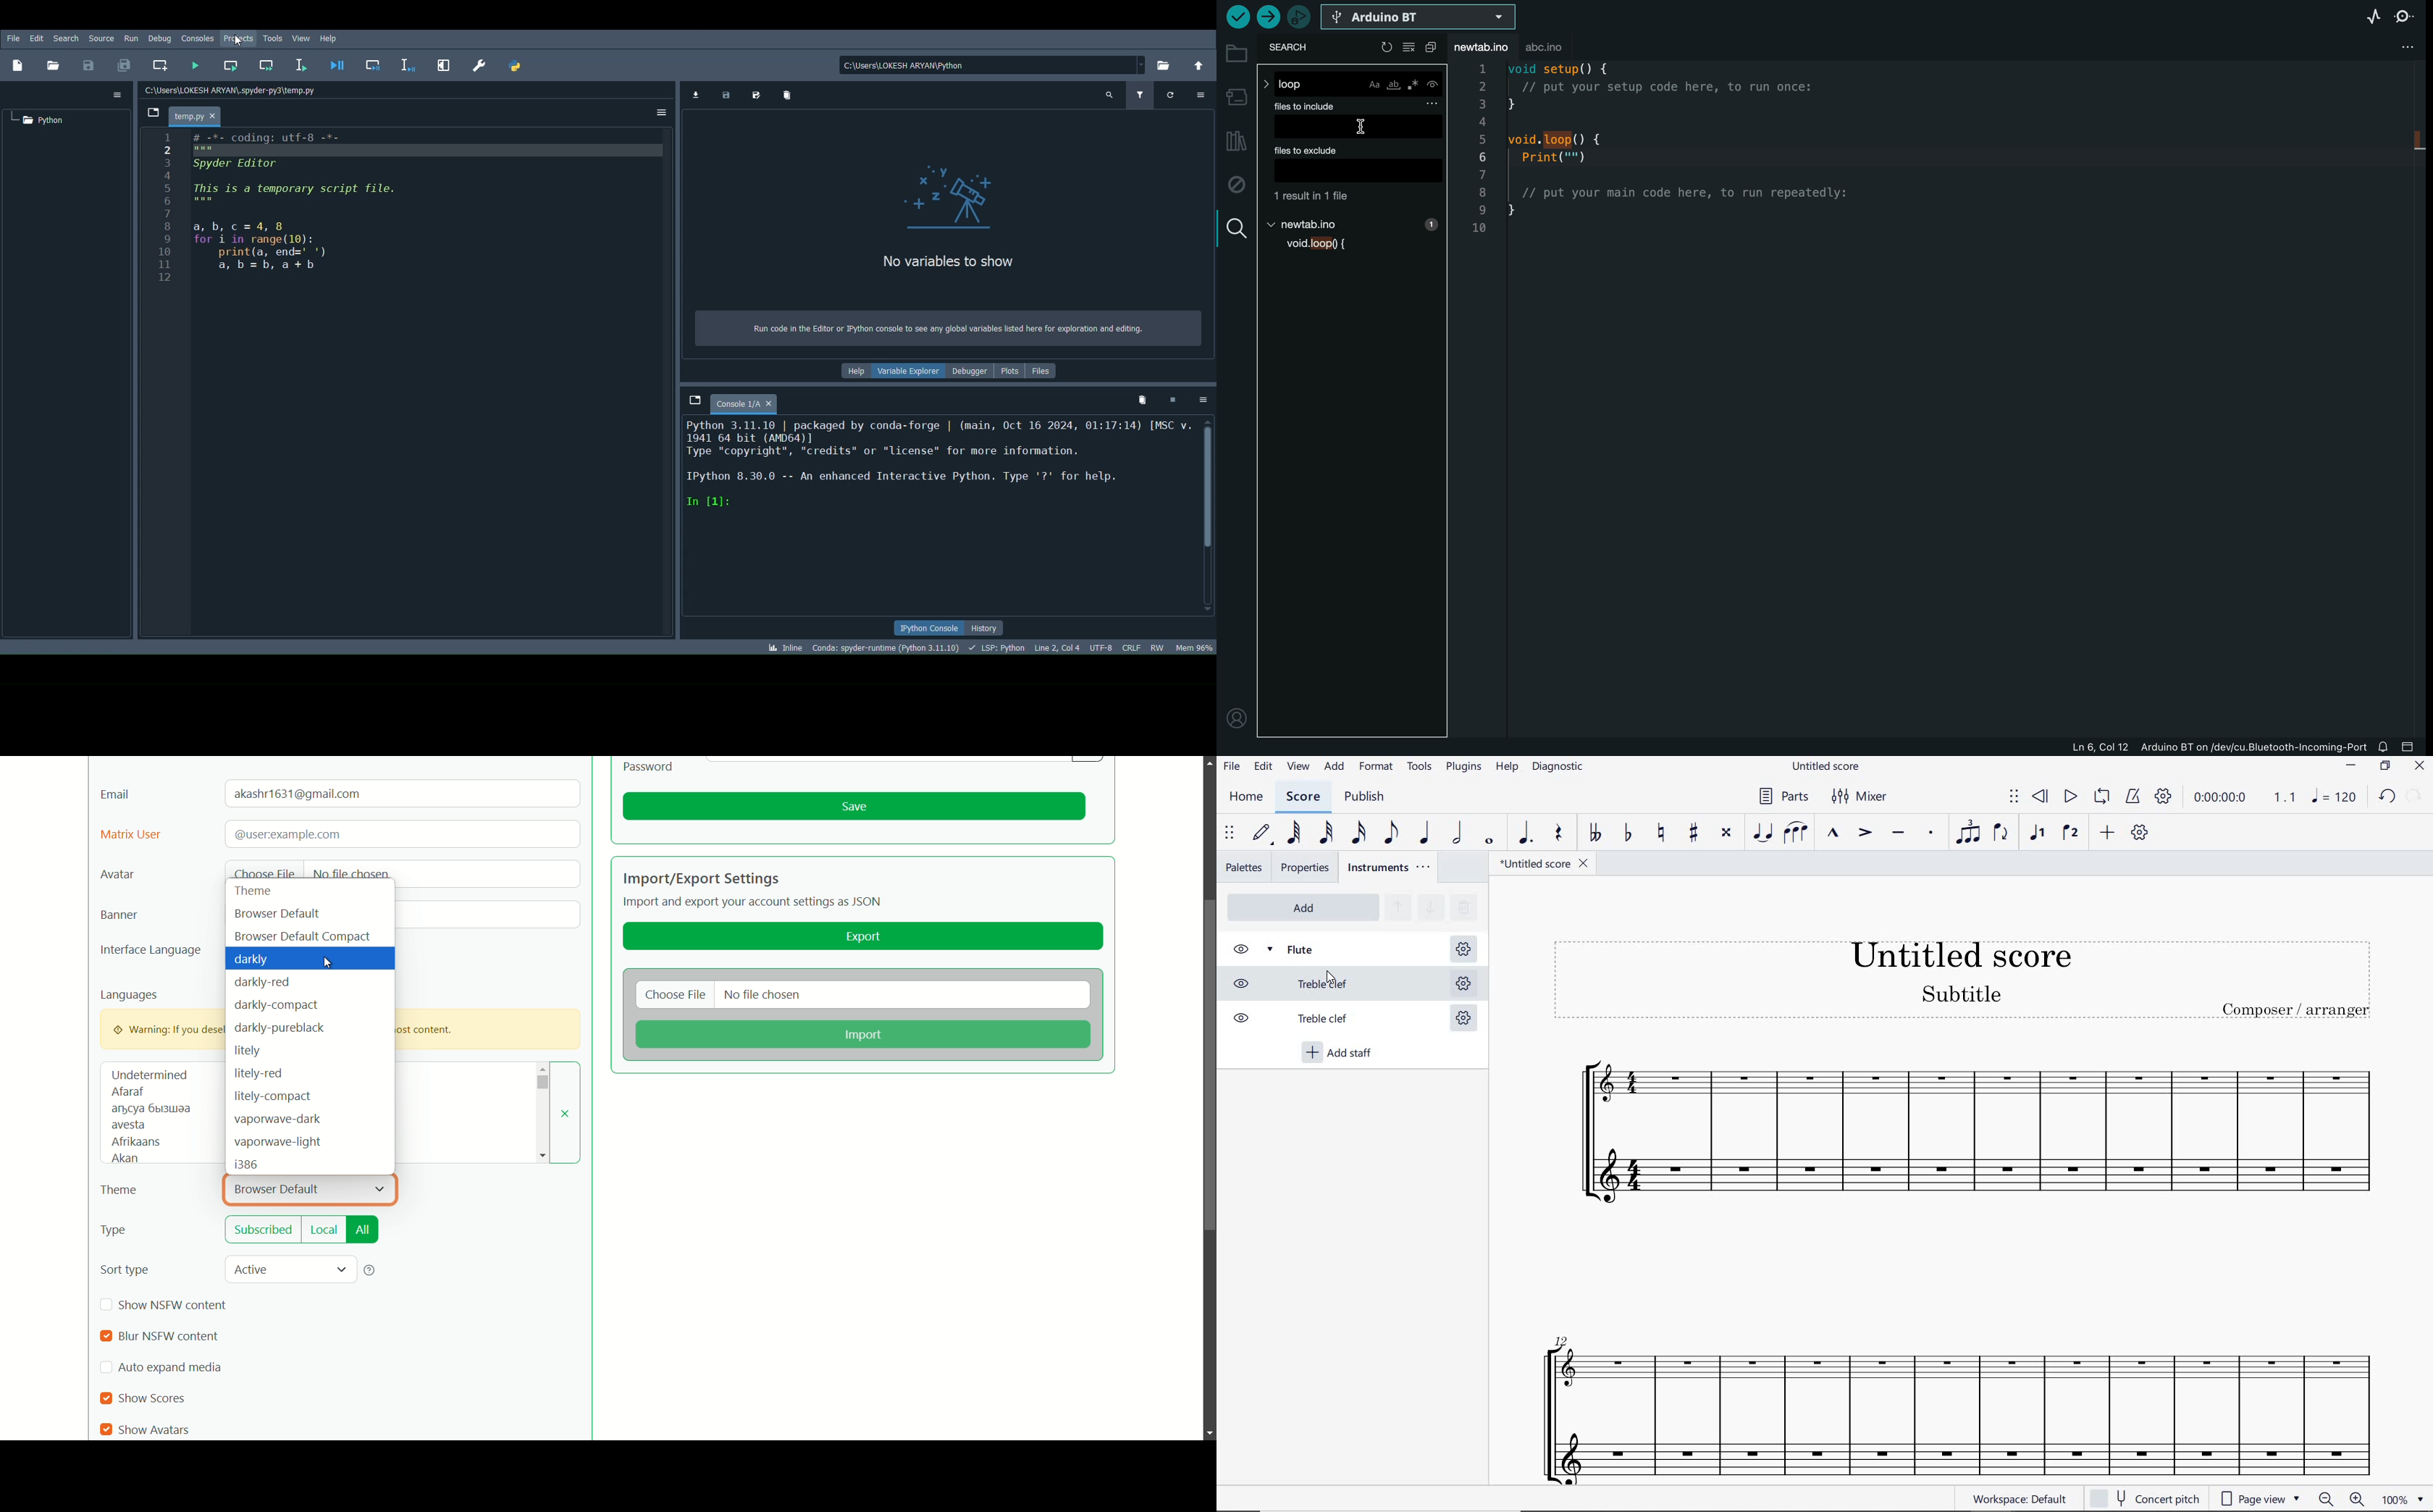 The height and width of the screenshot is (1512, 2436). Describe the element at coordinates (2384, 766) in the screenshot. I see `restore down` at that location.